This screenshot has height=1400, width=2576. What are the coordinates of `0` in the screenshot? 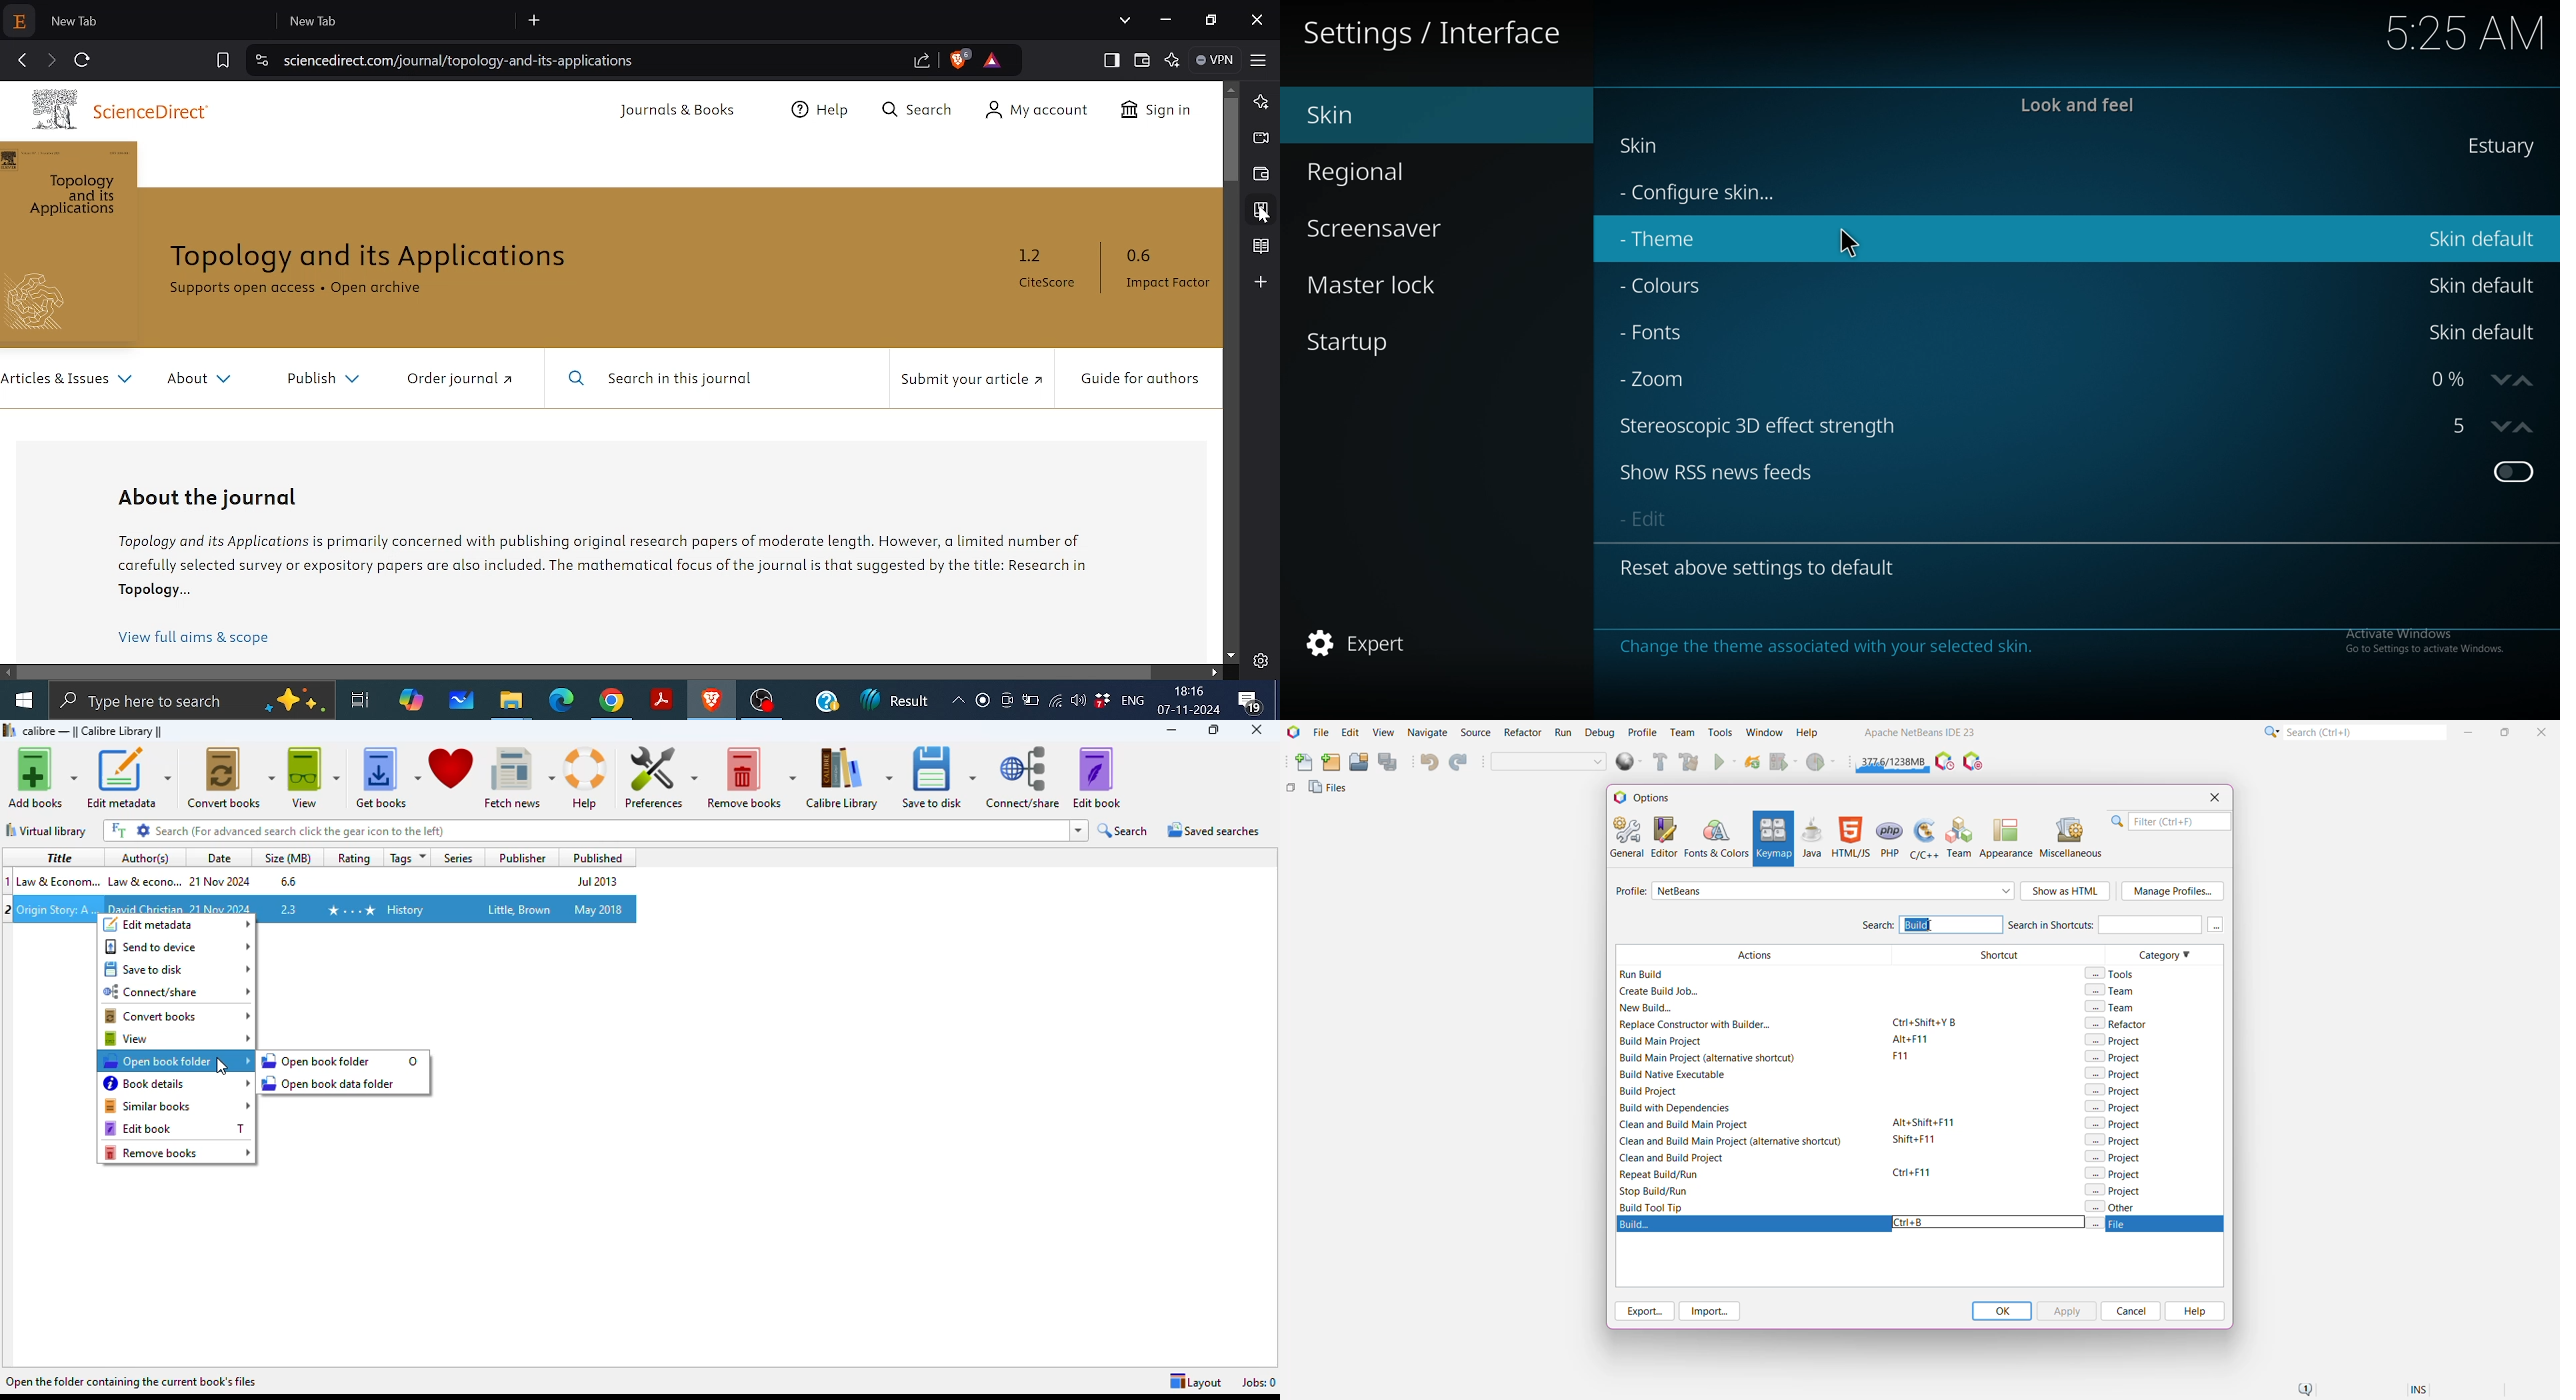 It's located at (413, 1061).